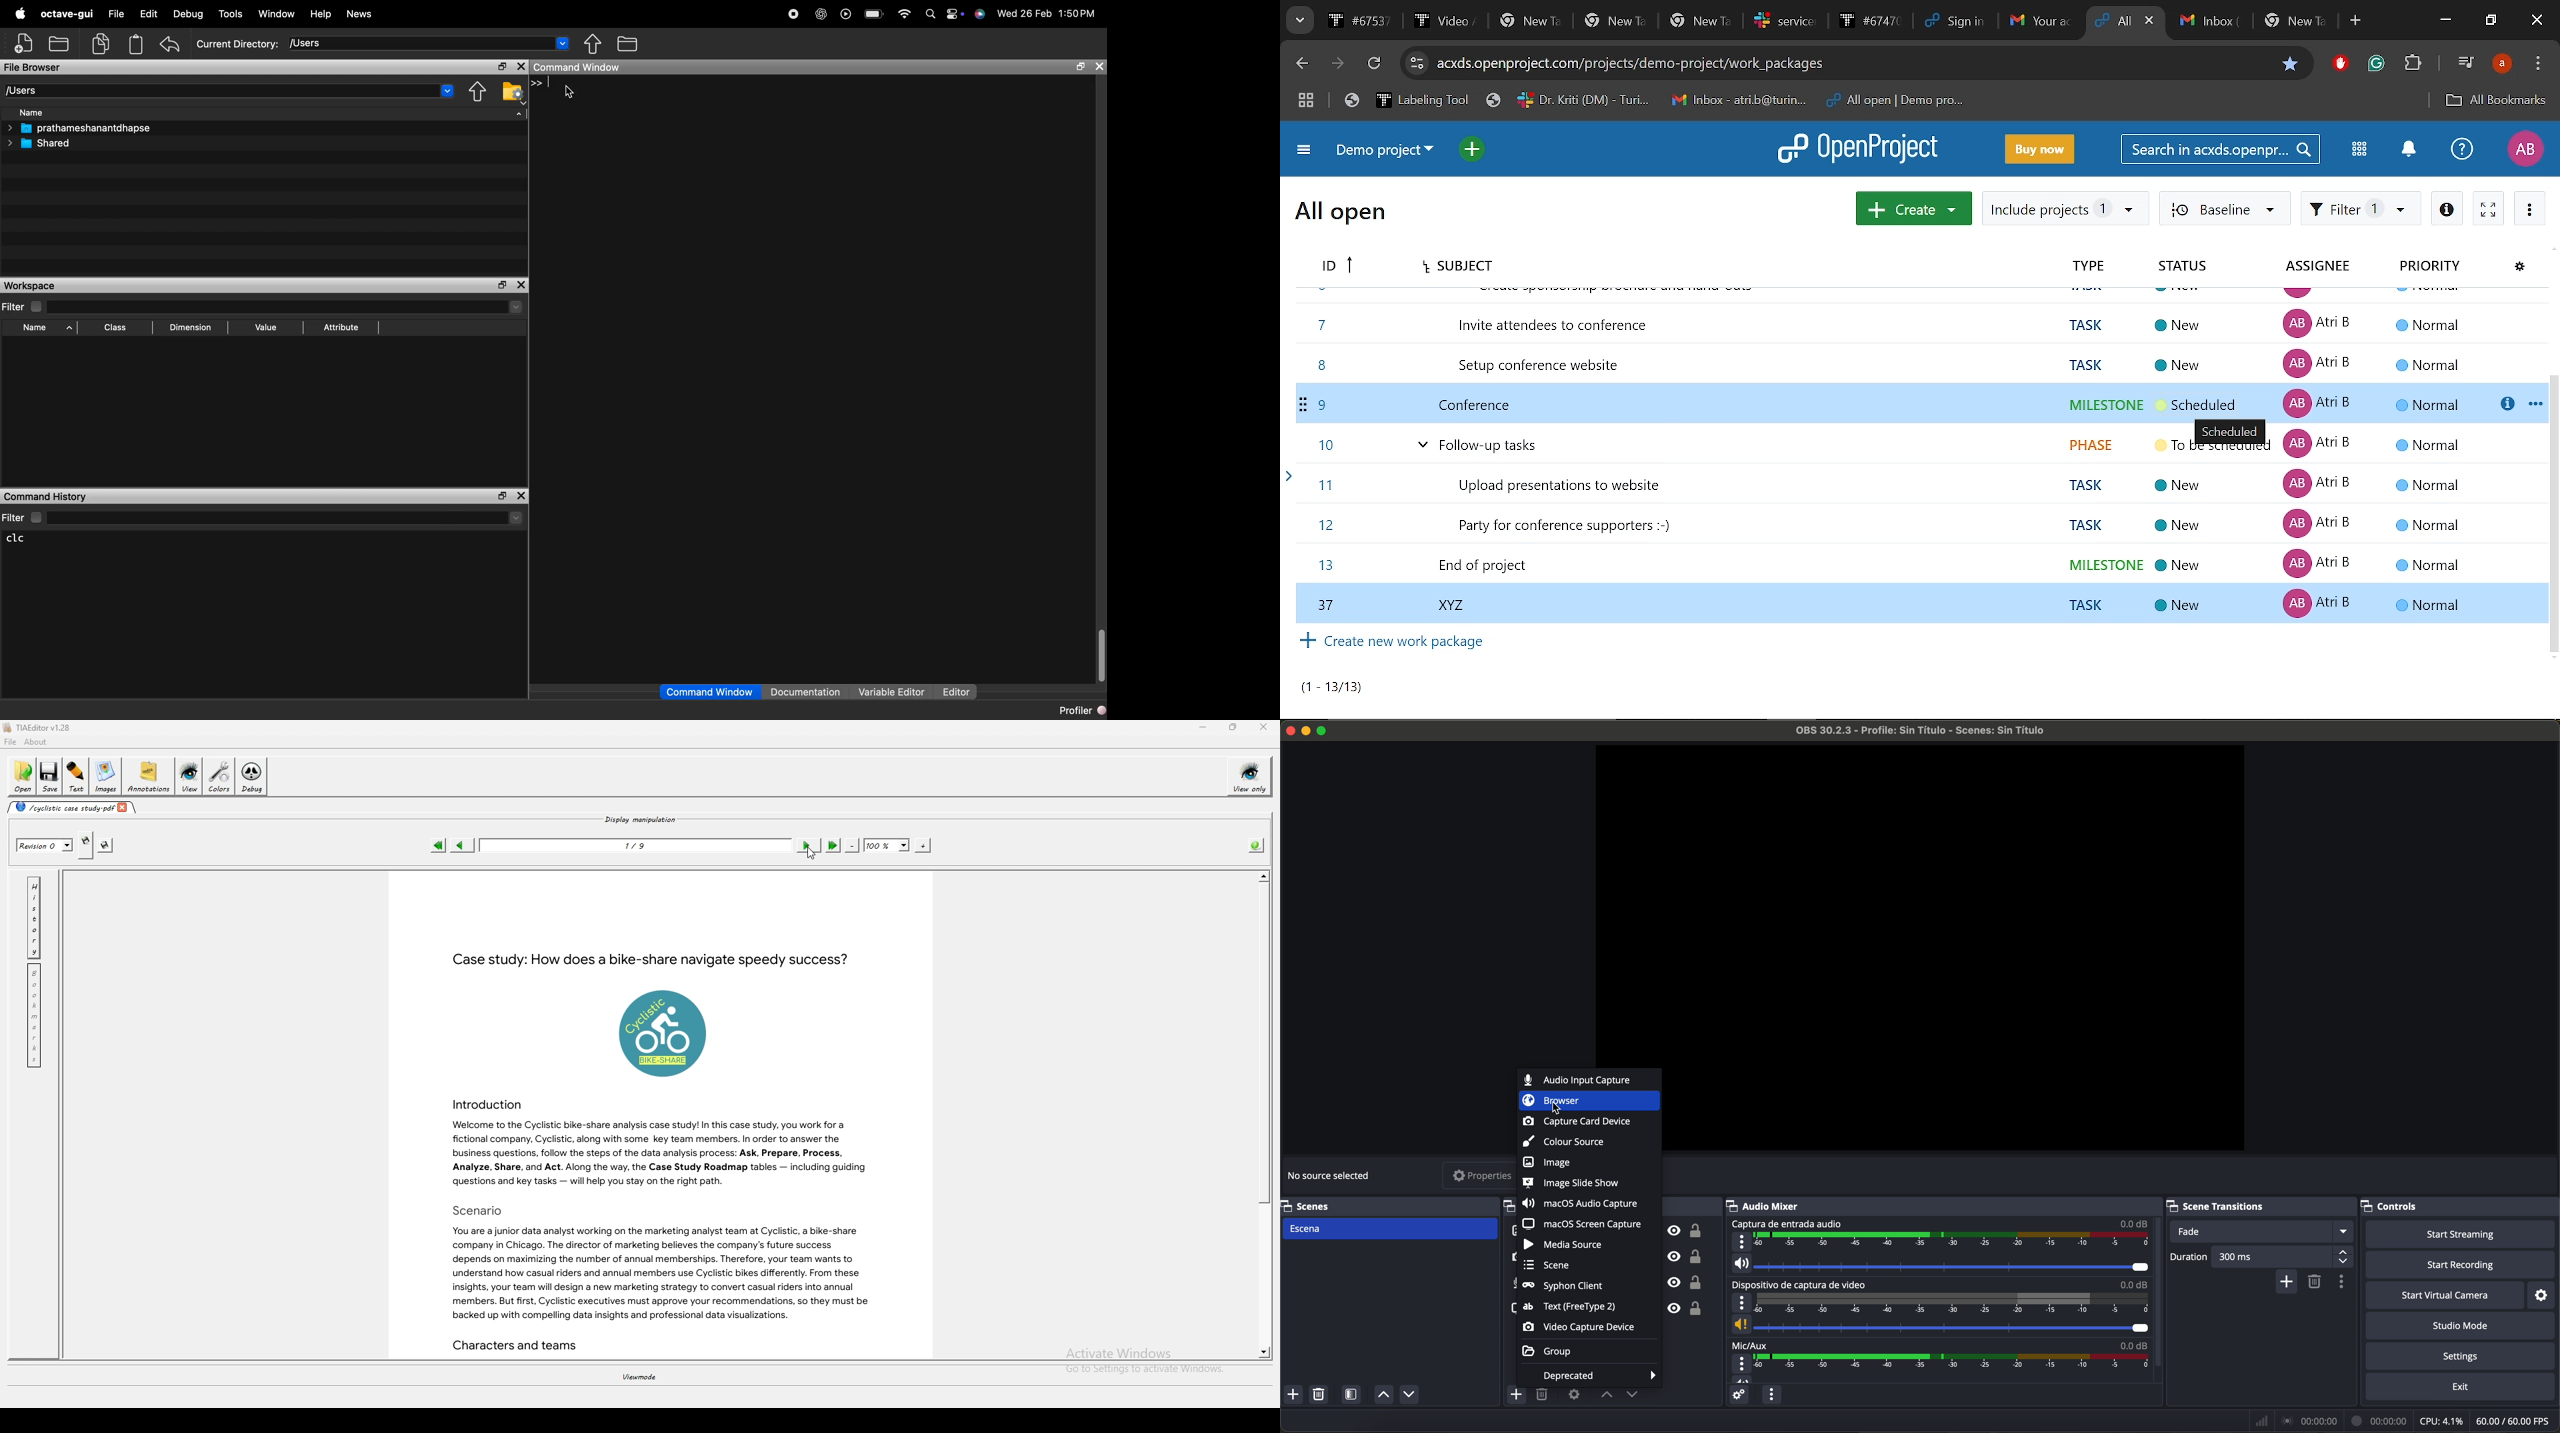 The width and height of the screenshot is (2576, 1456). I want to click on Browse directories, so click(629, 43).